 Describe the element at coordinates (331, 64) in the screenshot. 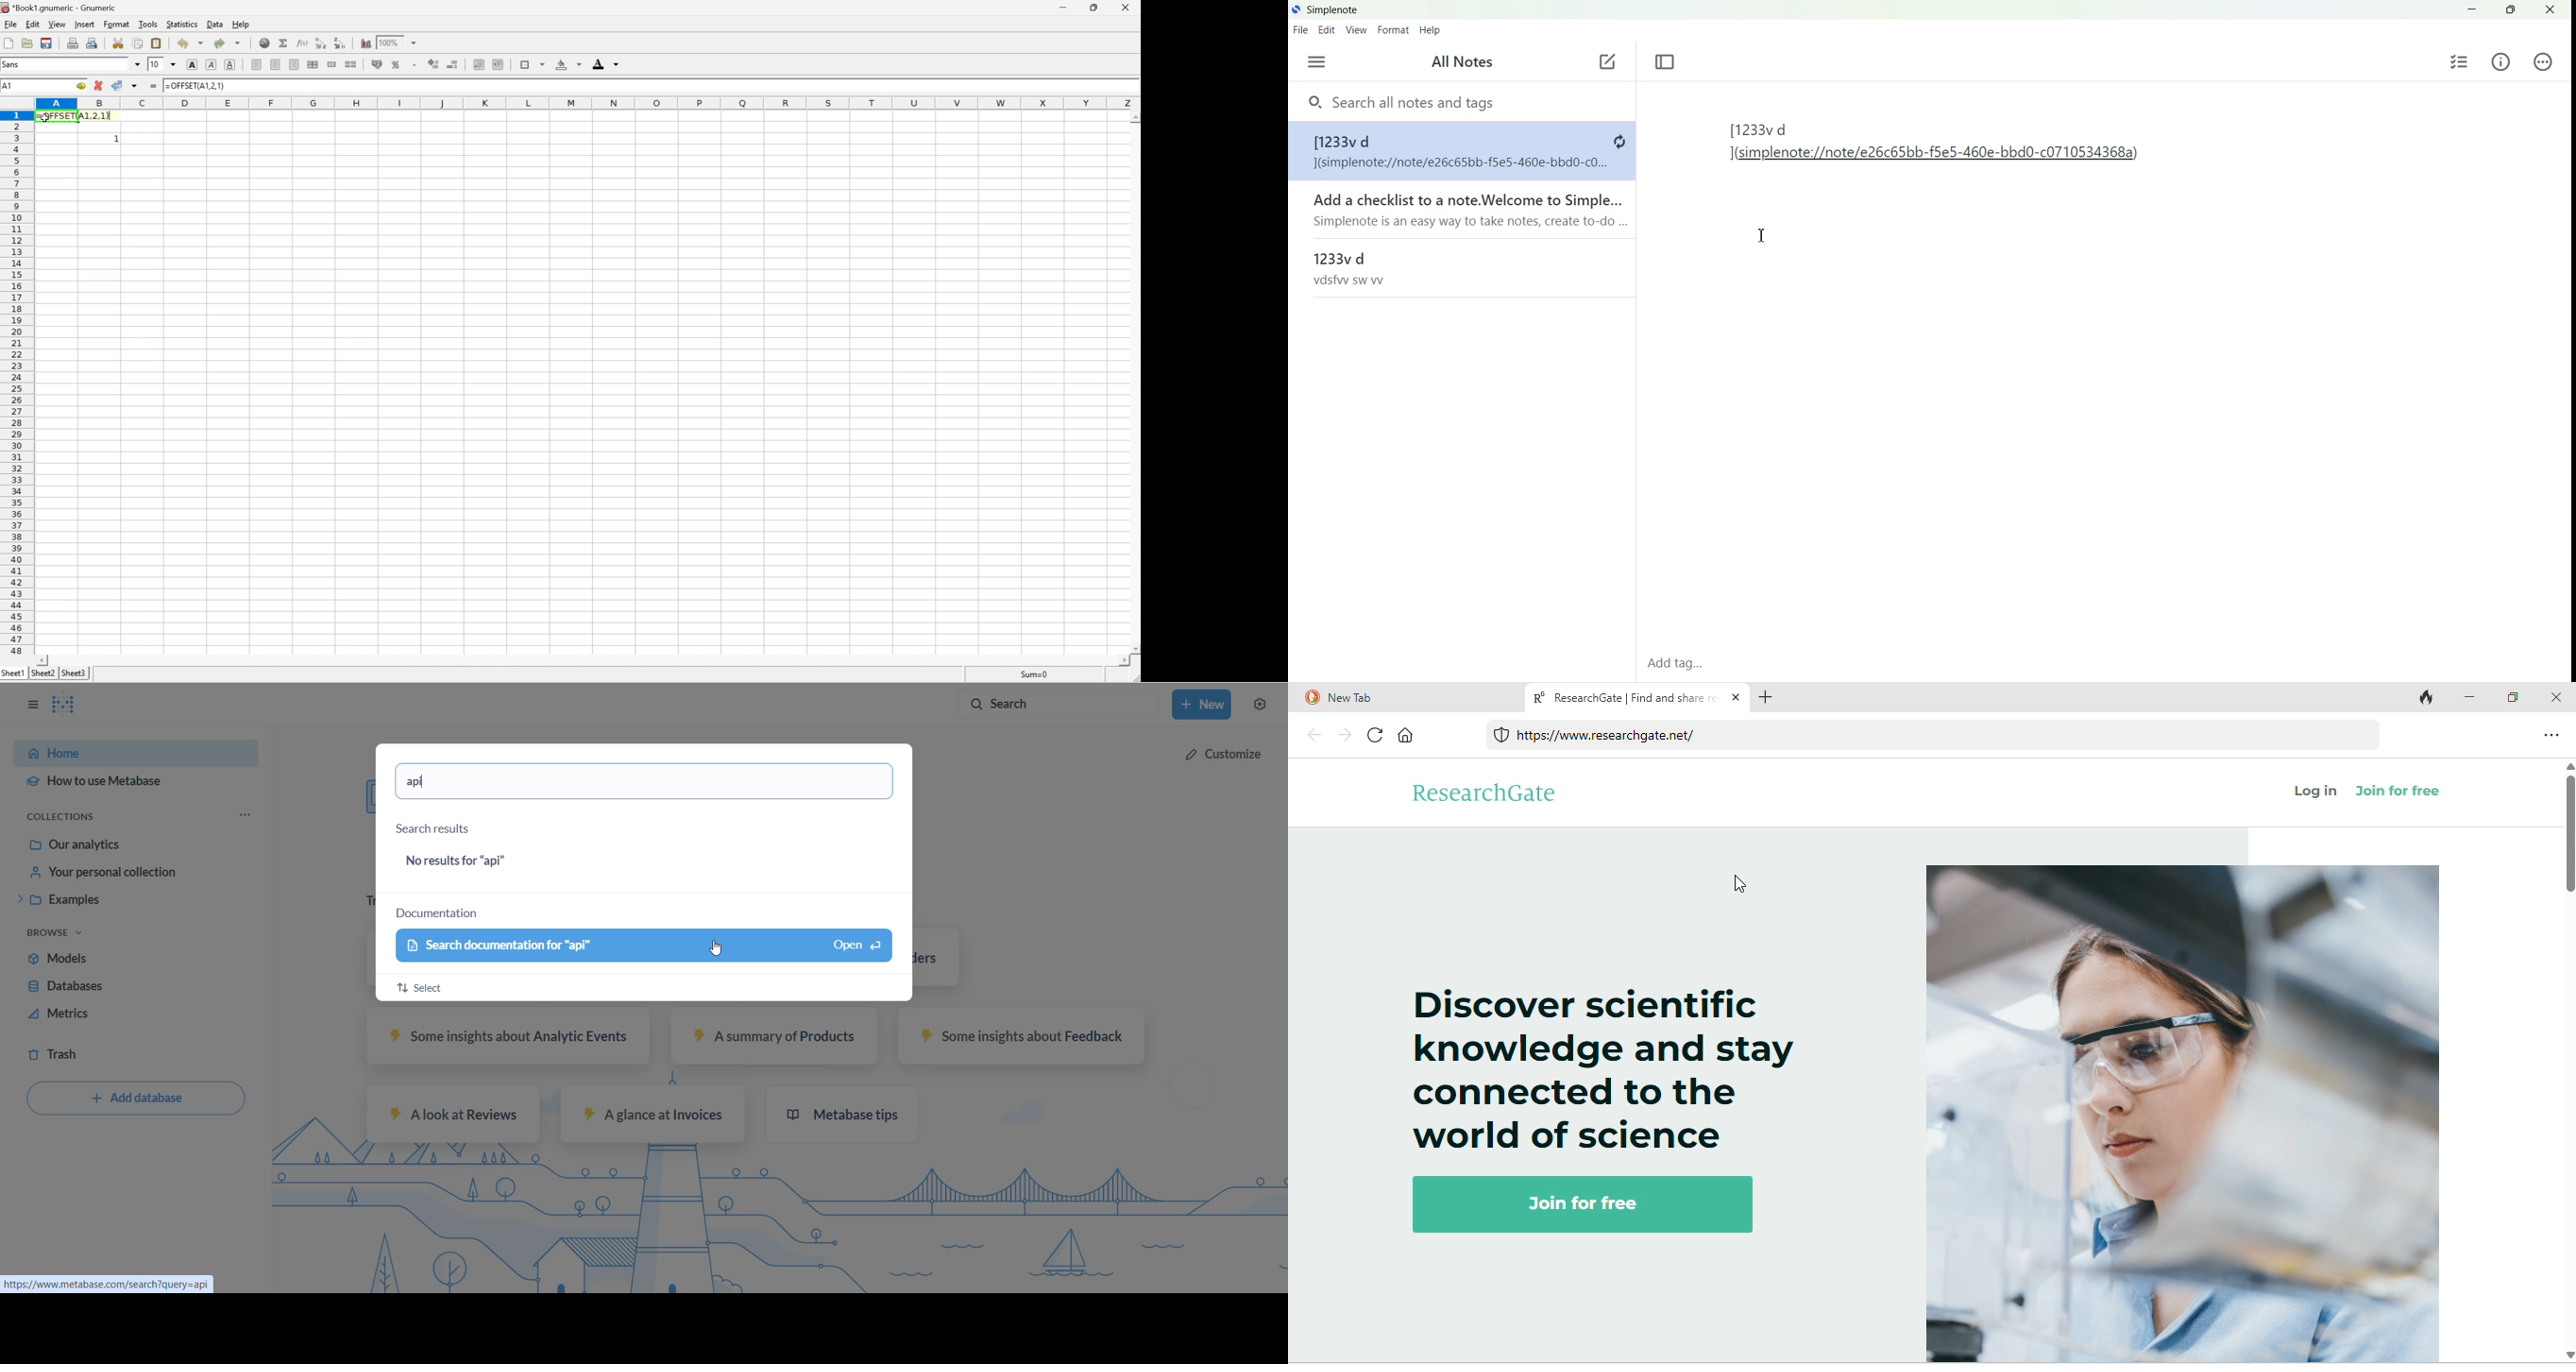

I see `merge a range of cells` at that location.